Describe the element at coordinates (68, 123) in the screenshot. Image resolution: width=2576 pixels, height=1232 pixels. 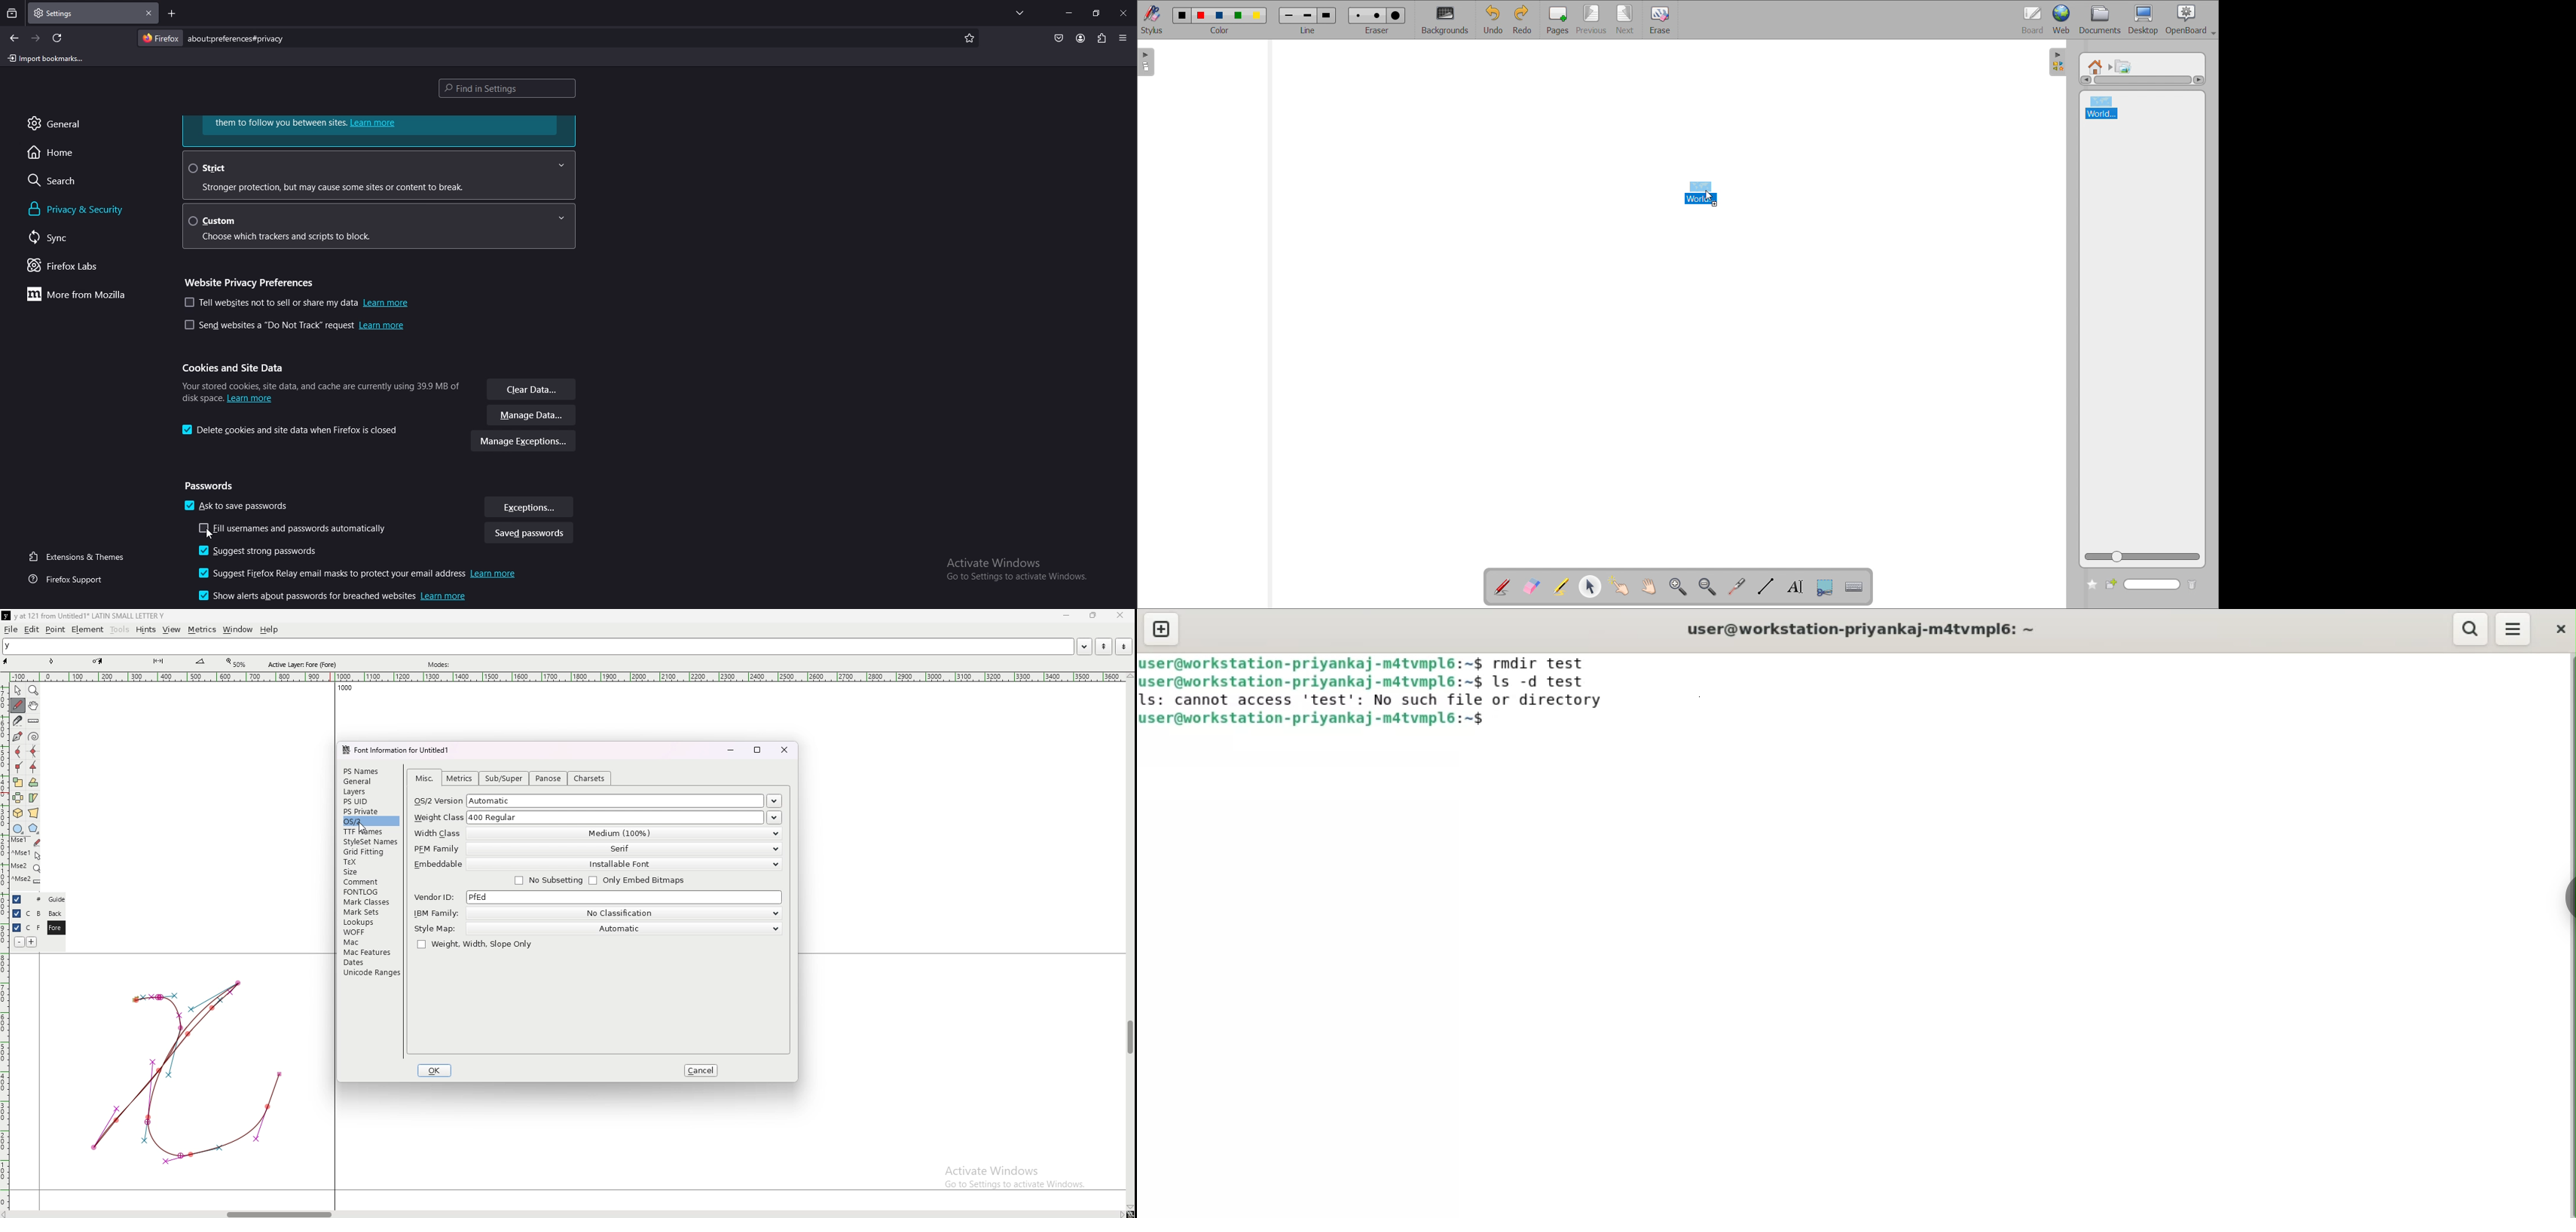
I see `general` at that location.